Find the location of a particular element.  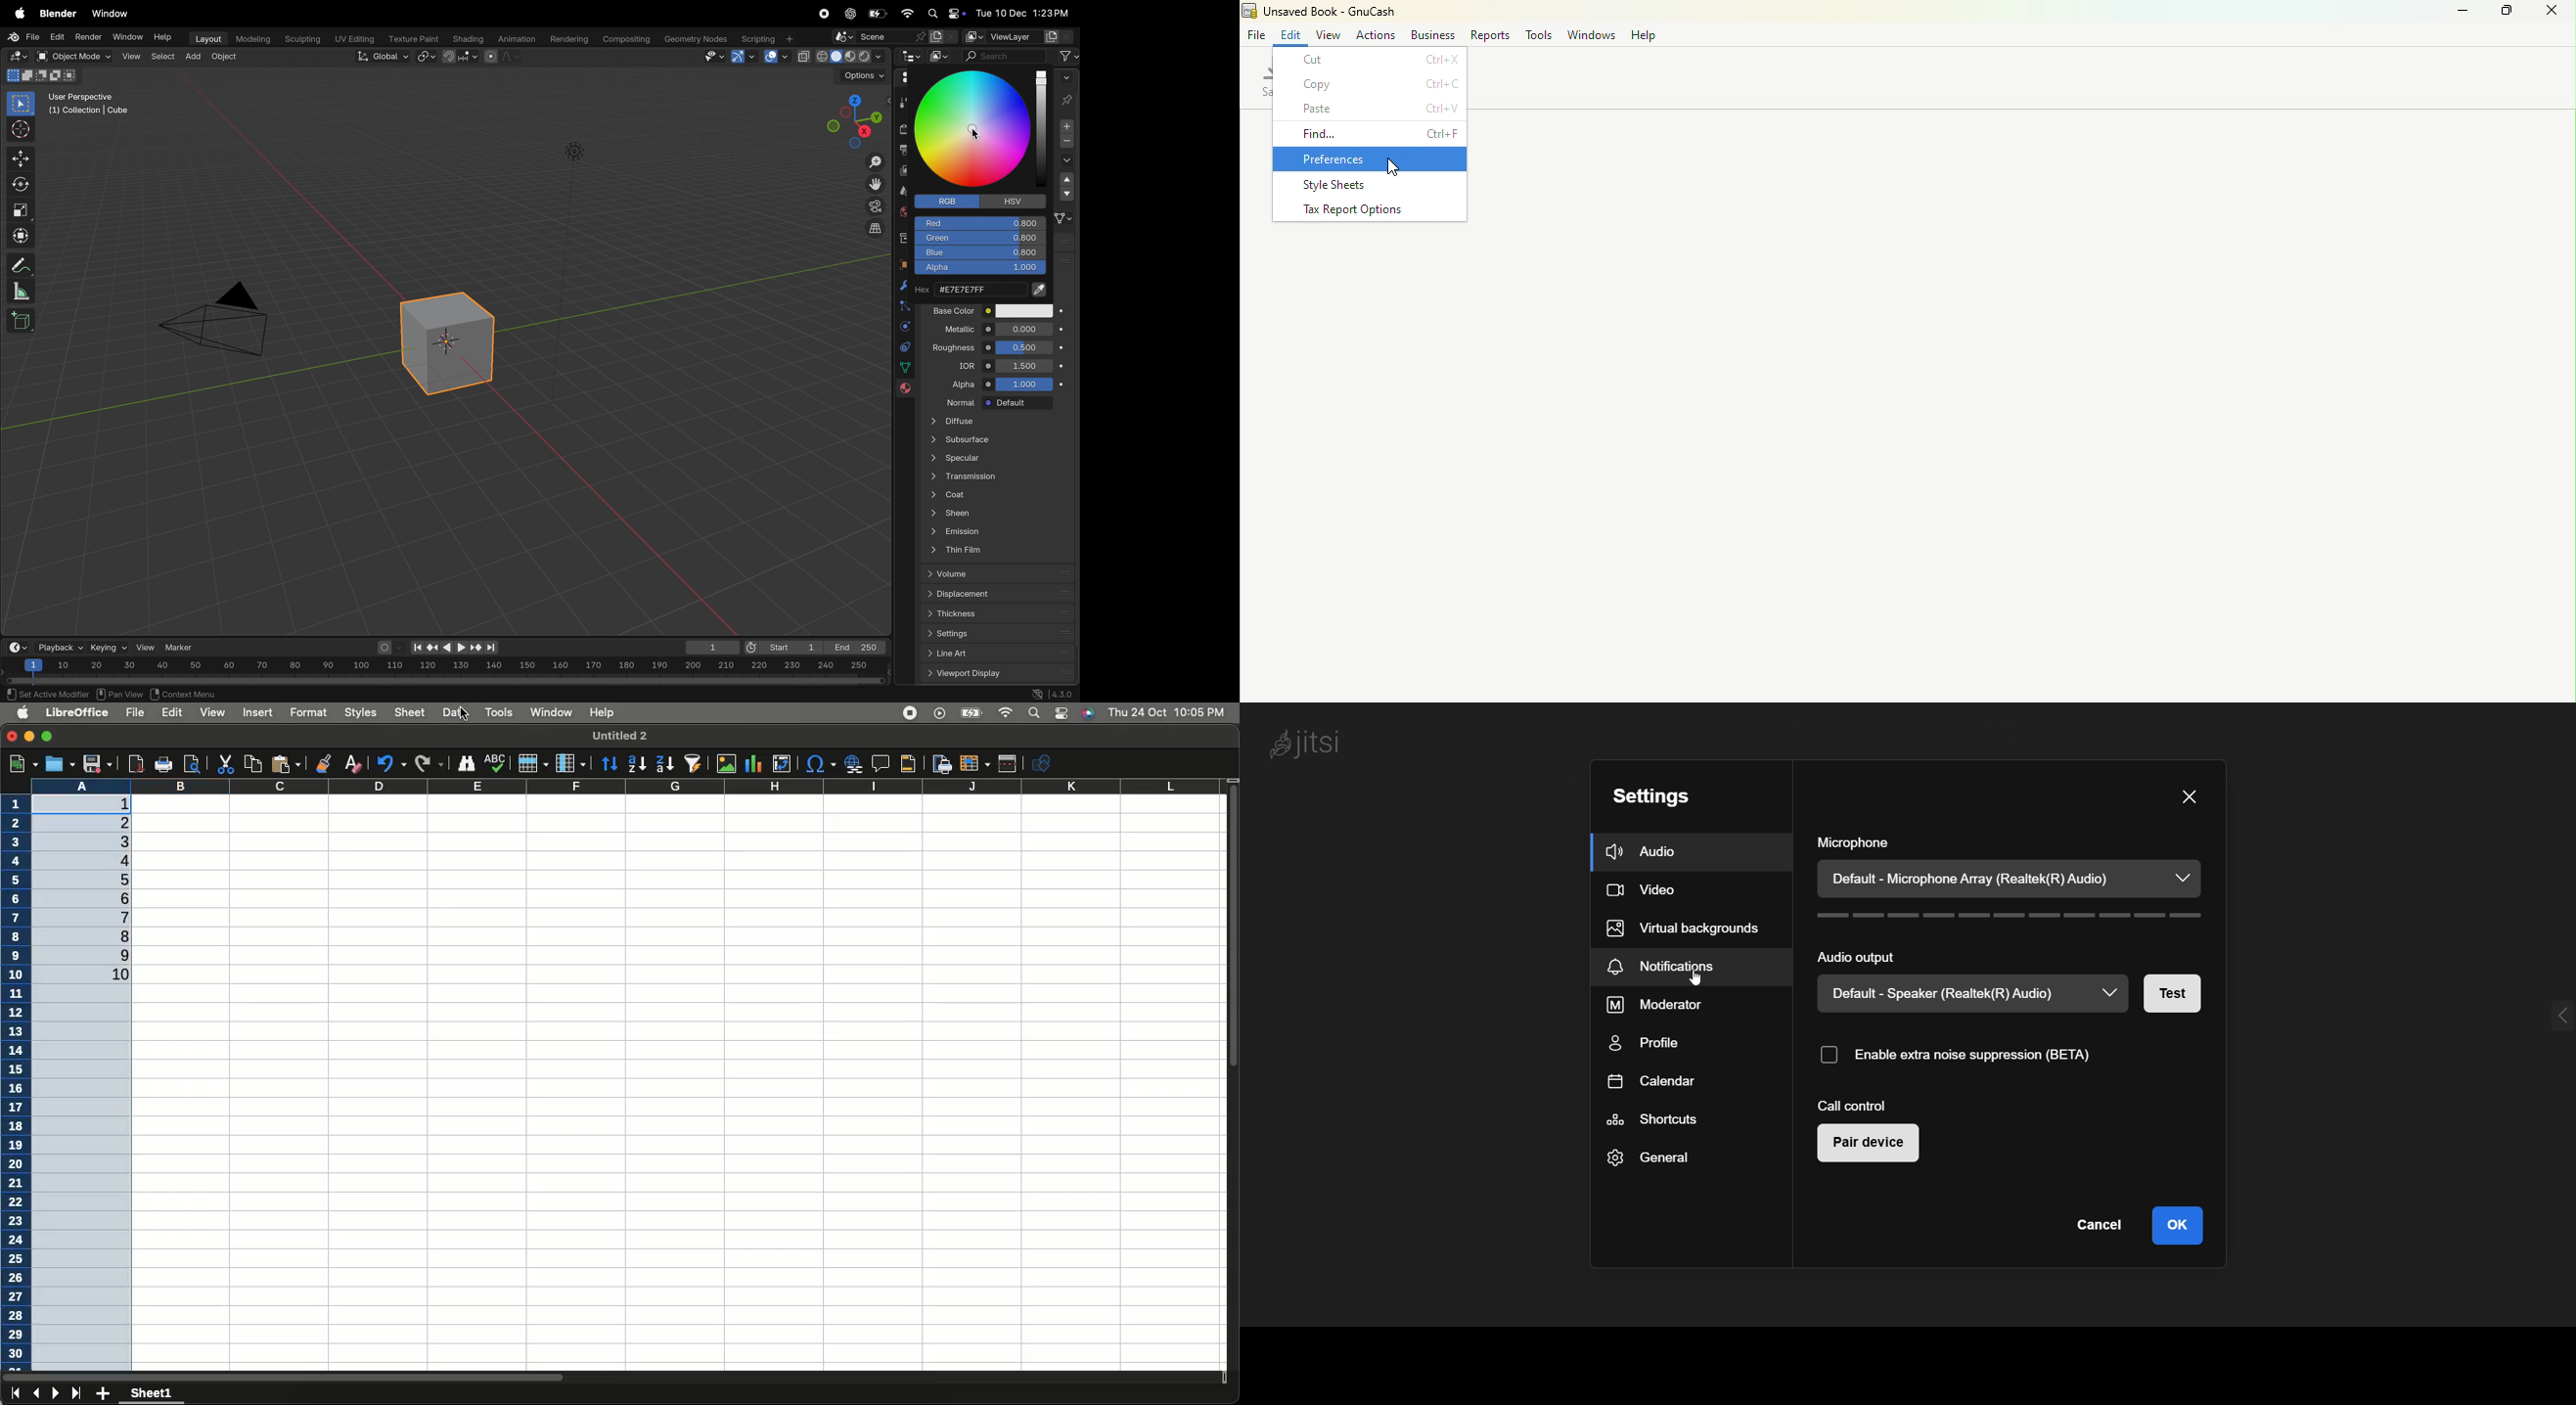

world is located at coordinates (903, 211).